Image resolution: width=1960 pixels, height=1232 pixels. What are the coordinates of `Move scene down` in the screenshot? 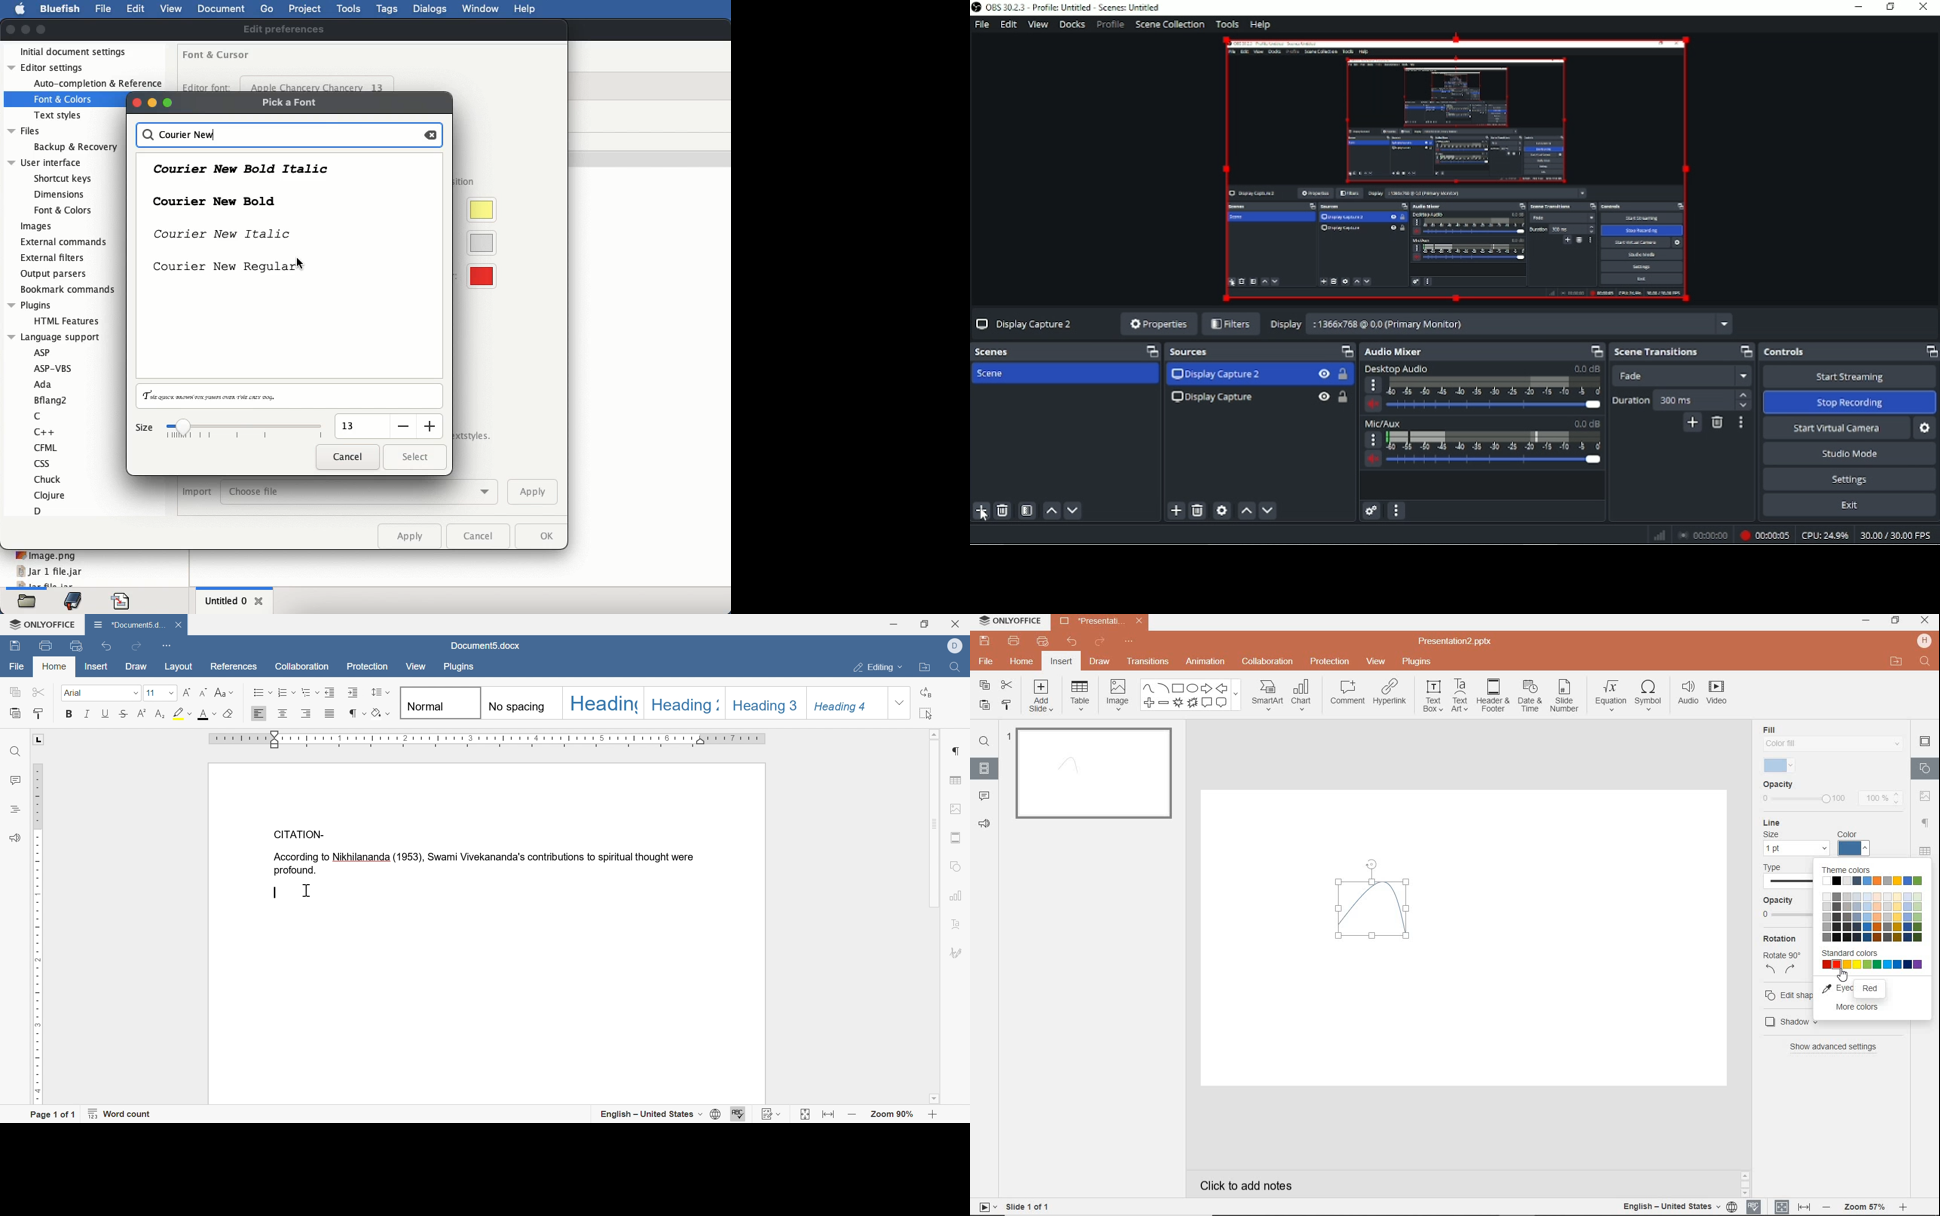 It's located at (1072, 511).